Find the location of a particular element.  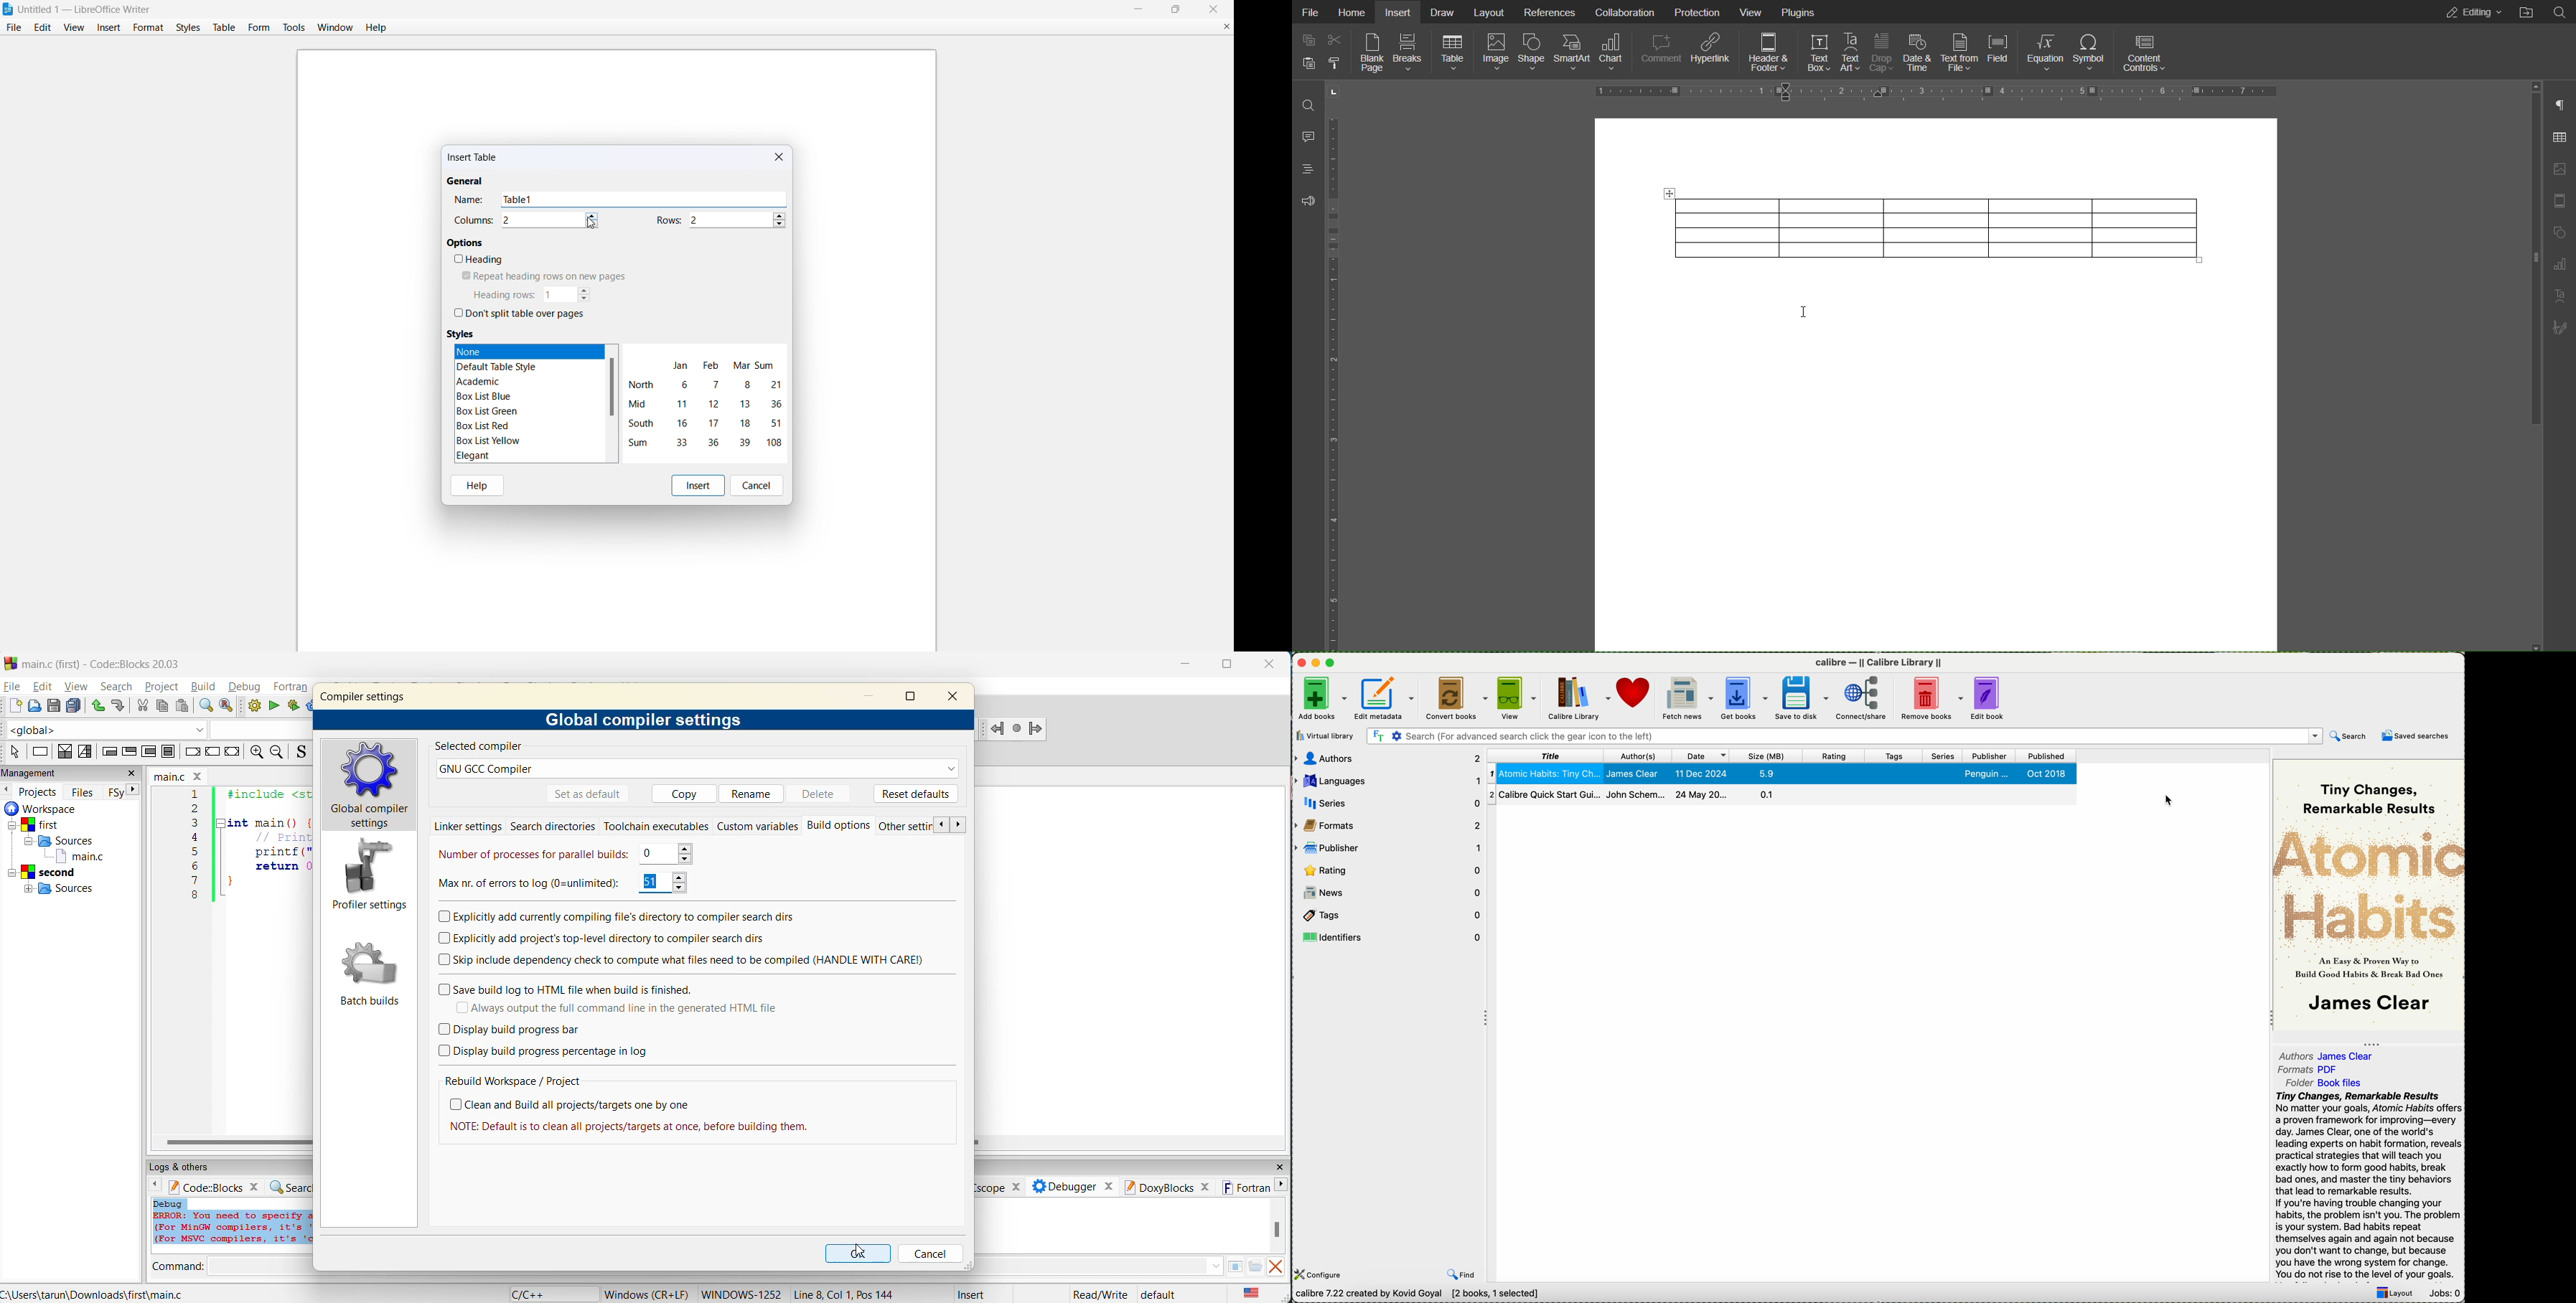

find is located at coordinates (1461, 1274).